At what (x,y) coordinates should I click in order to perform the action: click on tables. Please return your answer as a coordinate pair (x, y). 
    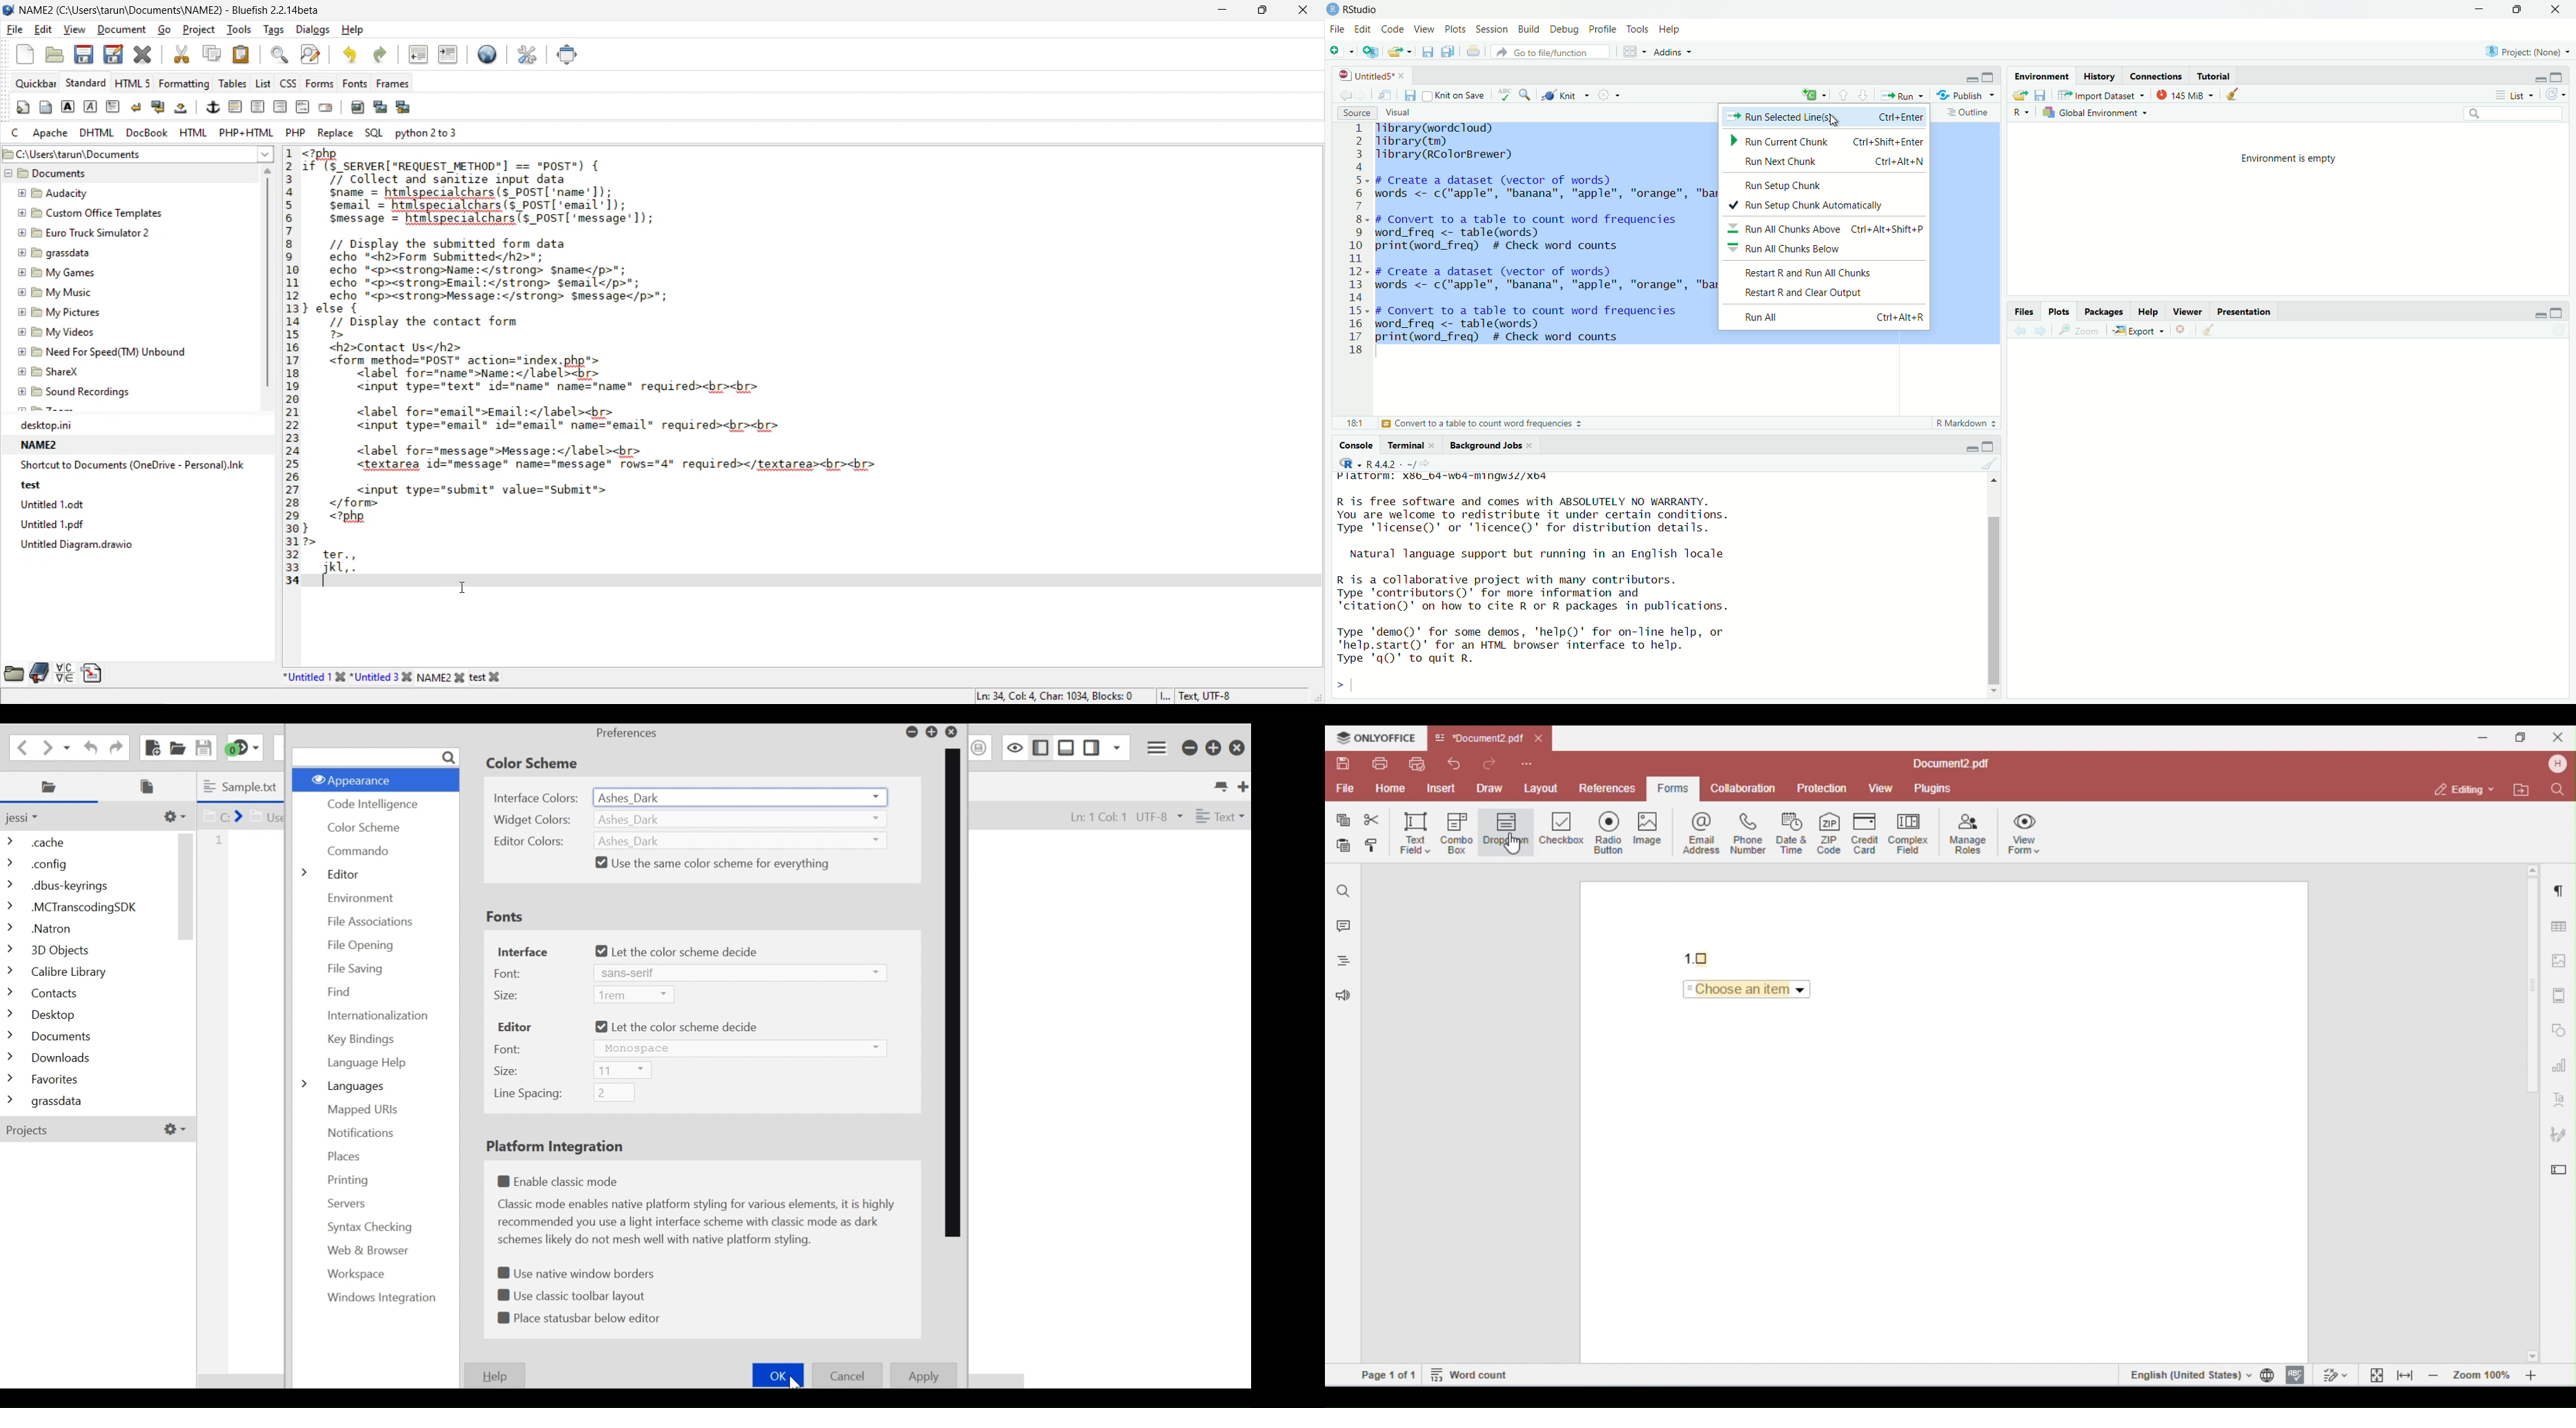
    Looking at the image, I should click on (233, 84).